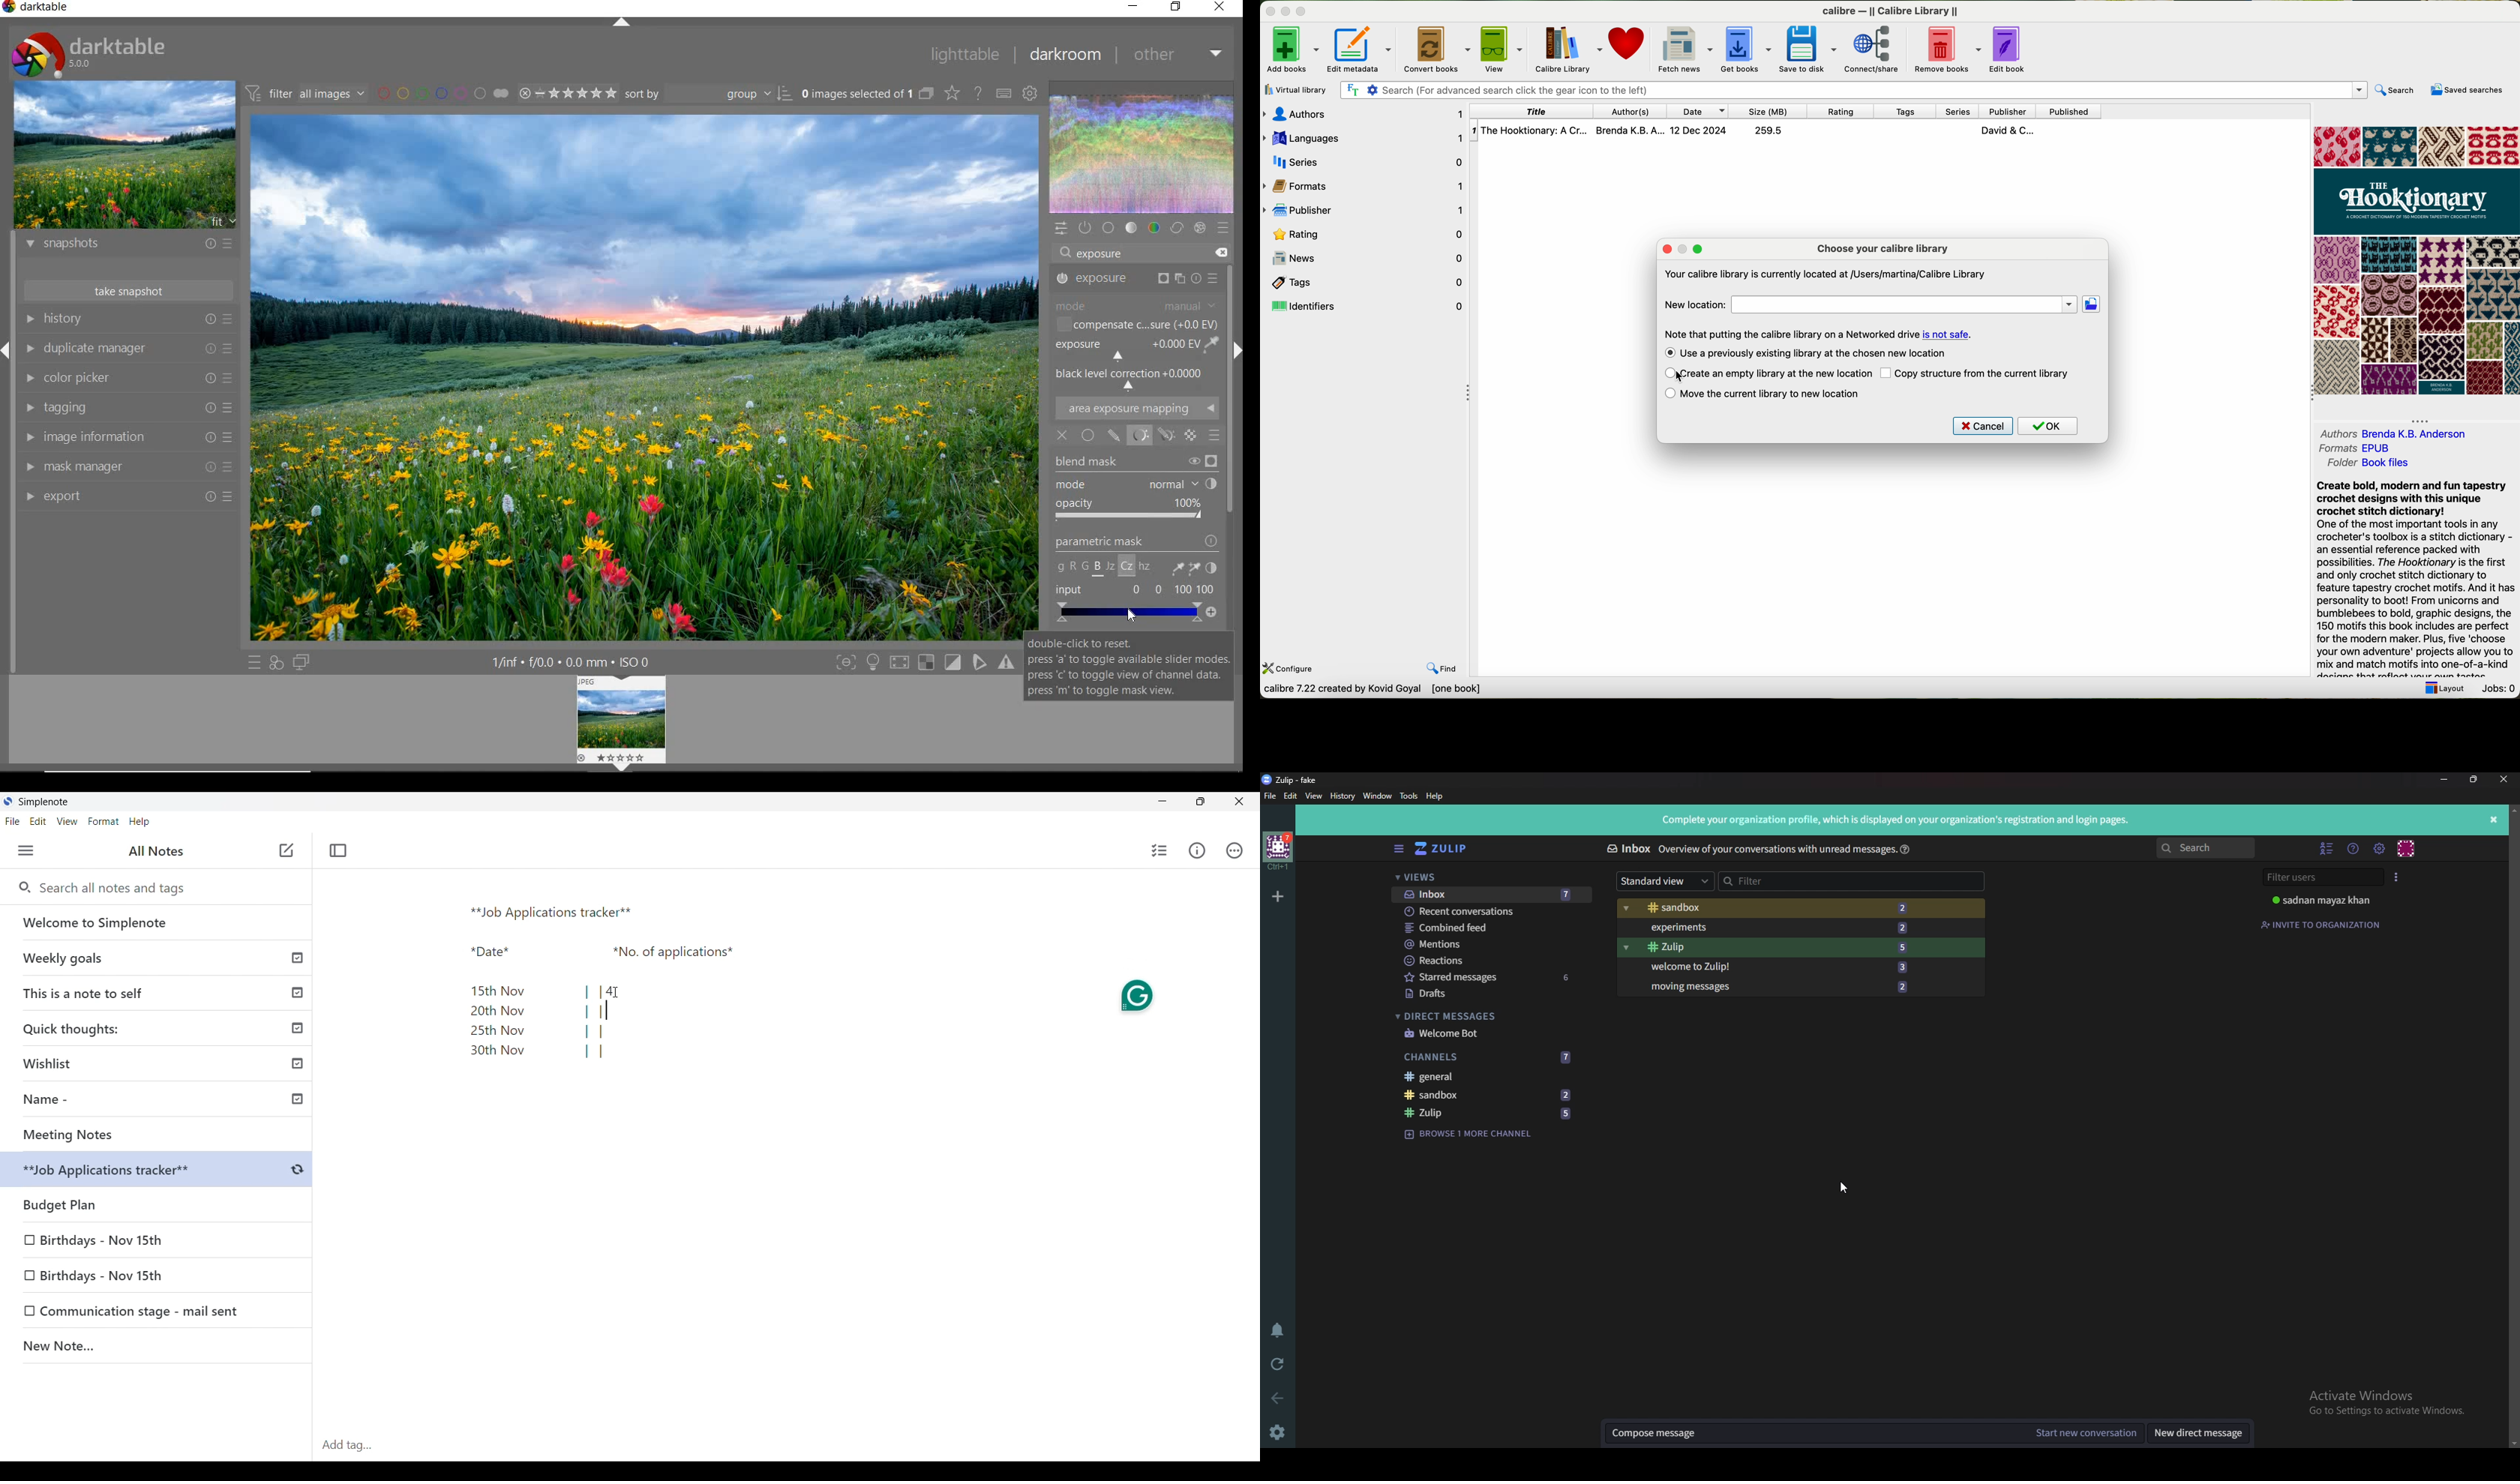 This screenshot has width=2520, height=1484. Describe the element at coordinates (2445, 779) in the screenshot. I see `minimize` at that location.